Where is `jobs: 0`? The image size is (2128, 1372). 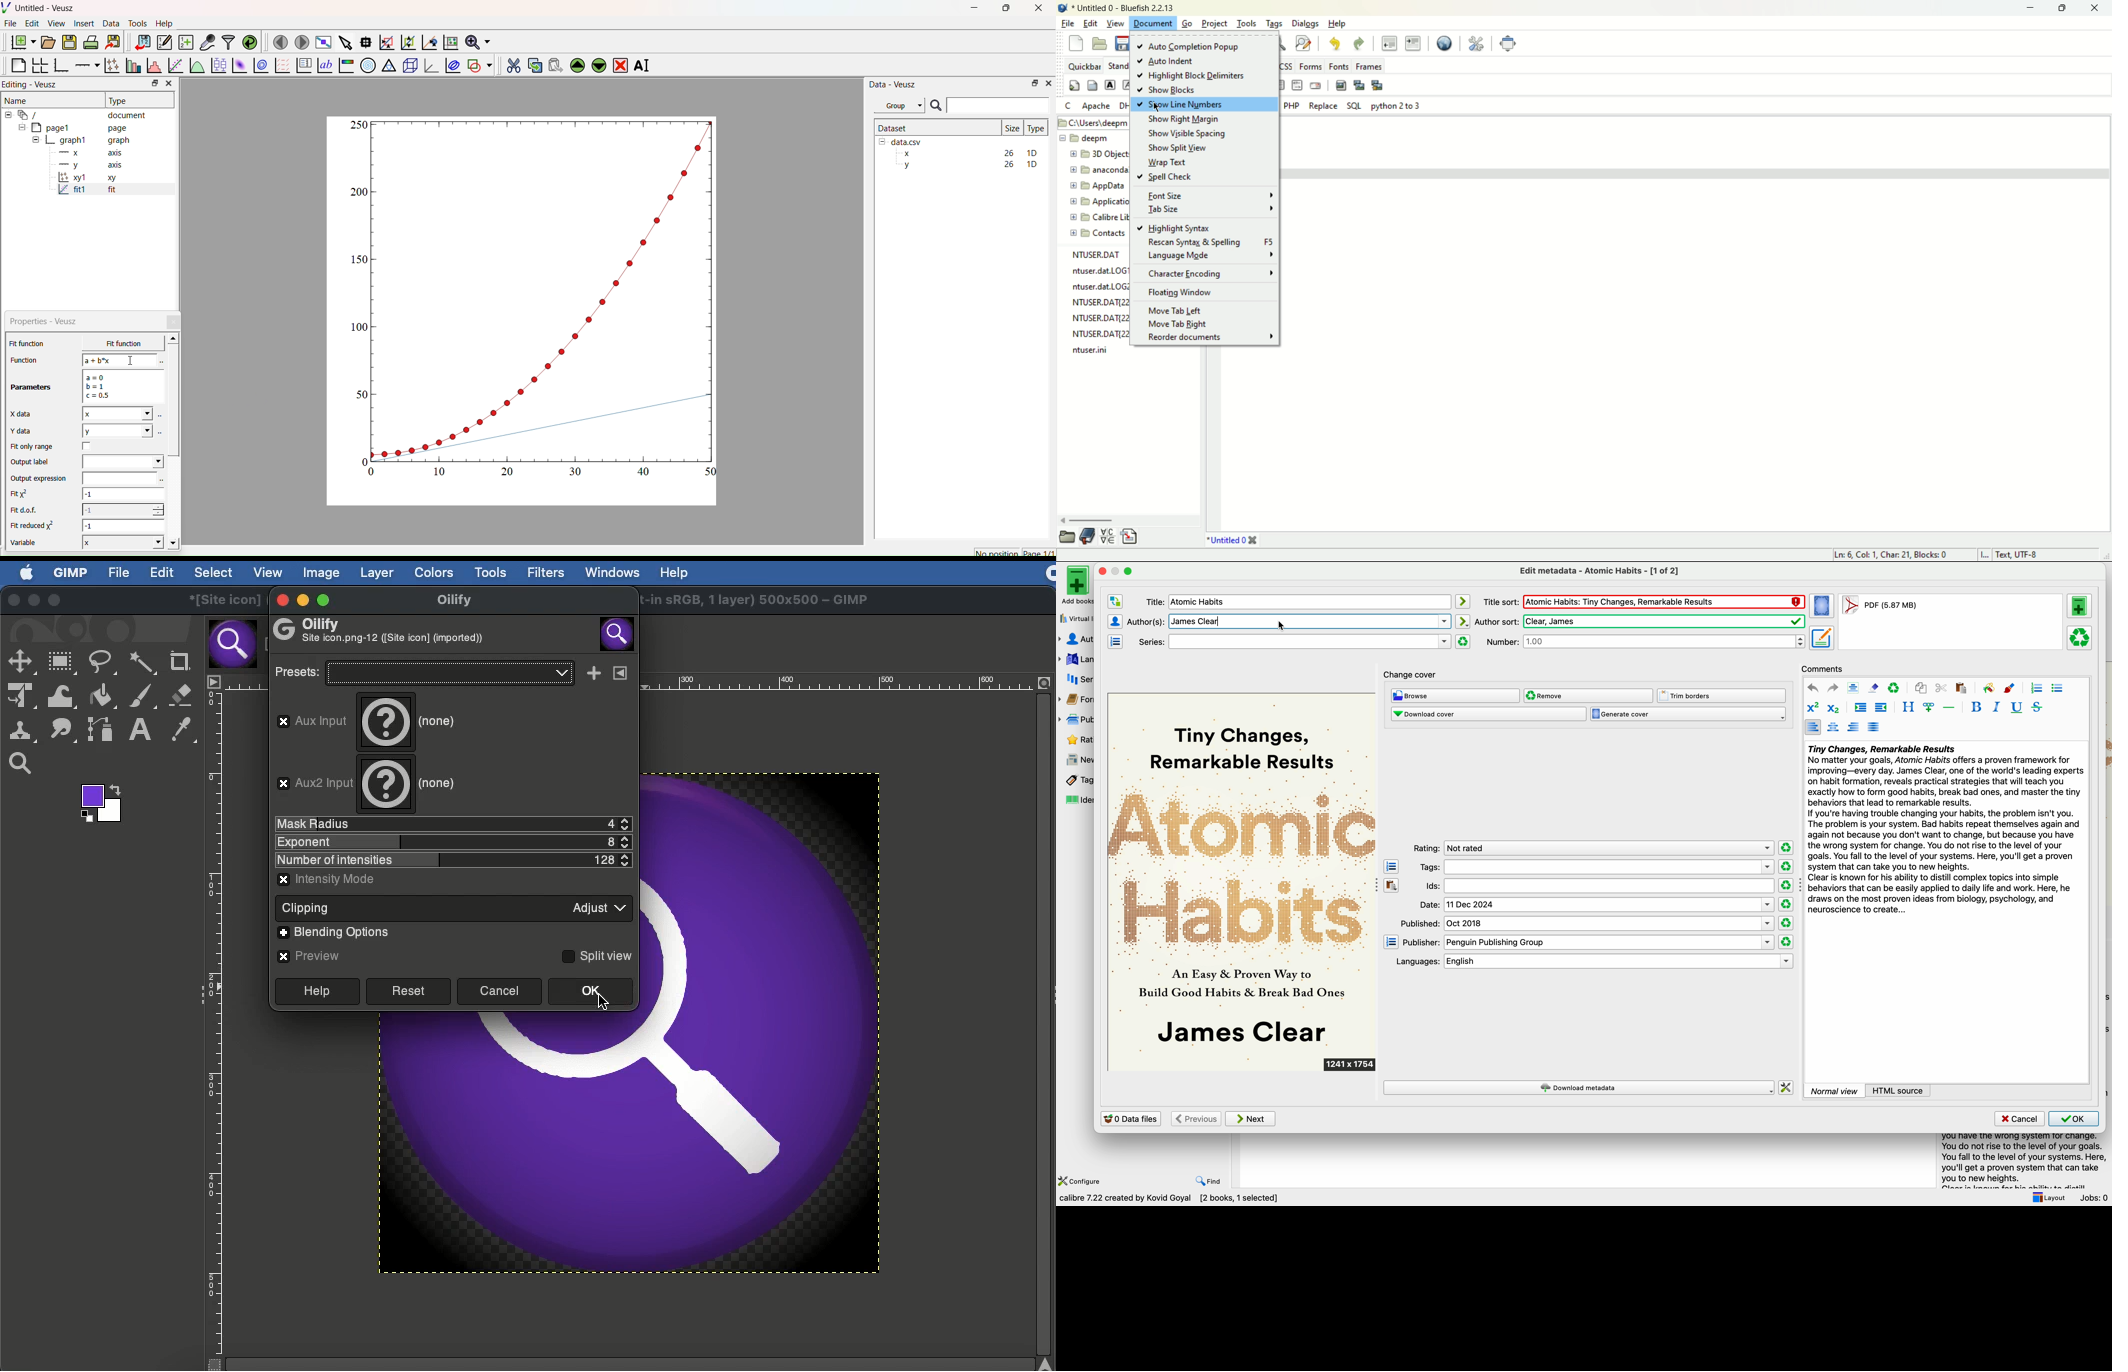
jobs: 0 is located at coordinates (2095, 1198).